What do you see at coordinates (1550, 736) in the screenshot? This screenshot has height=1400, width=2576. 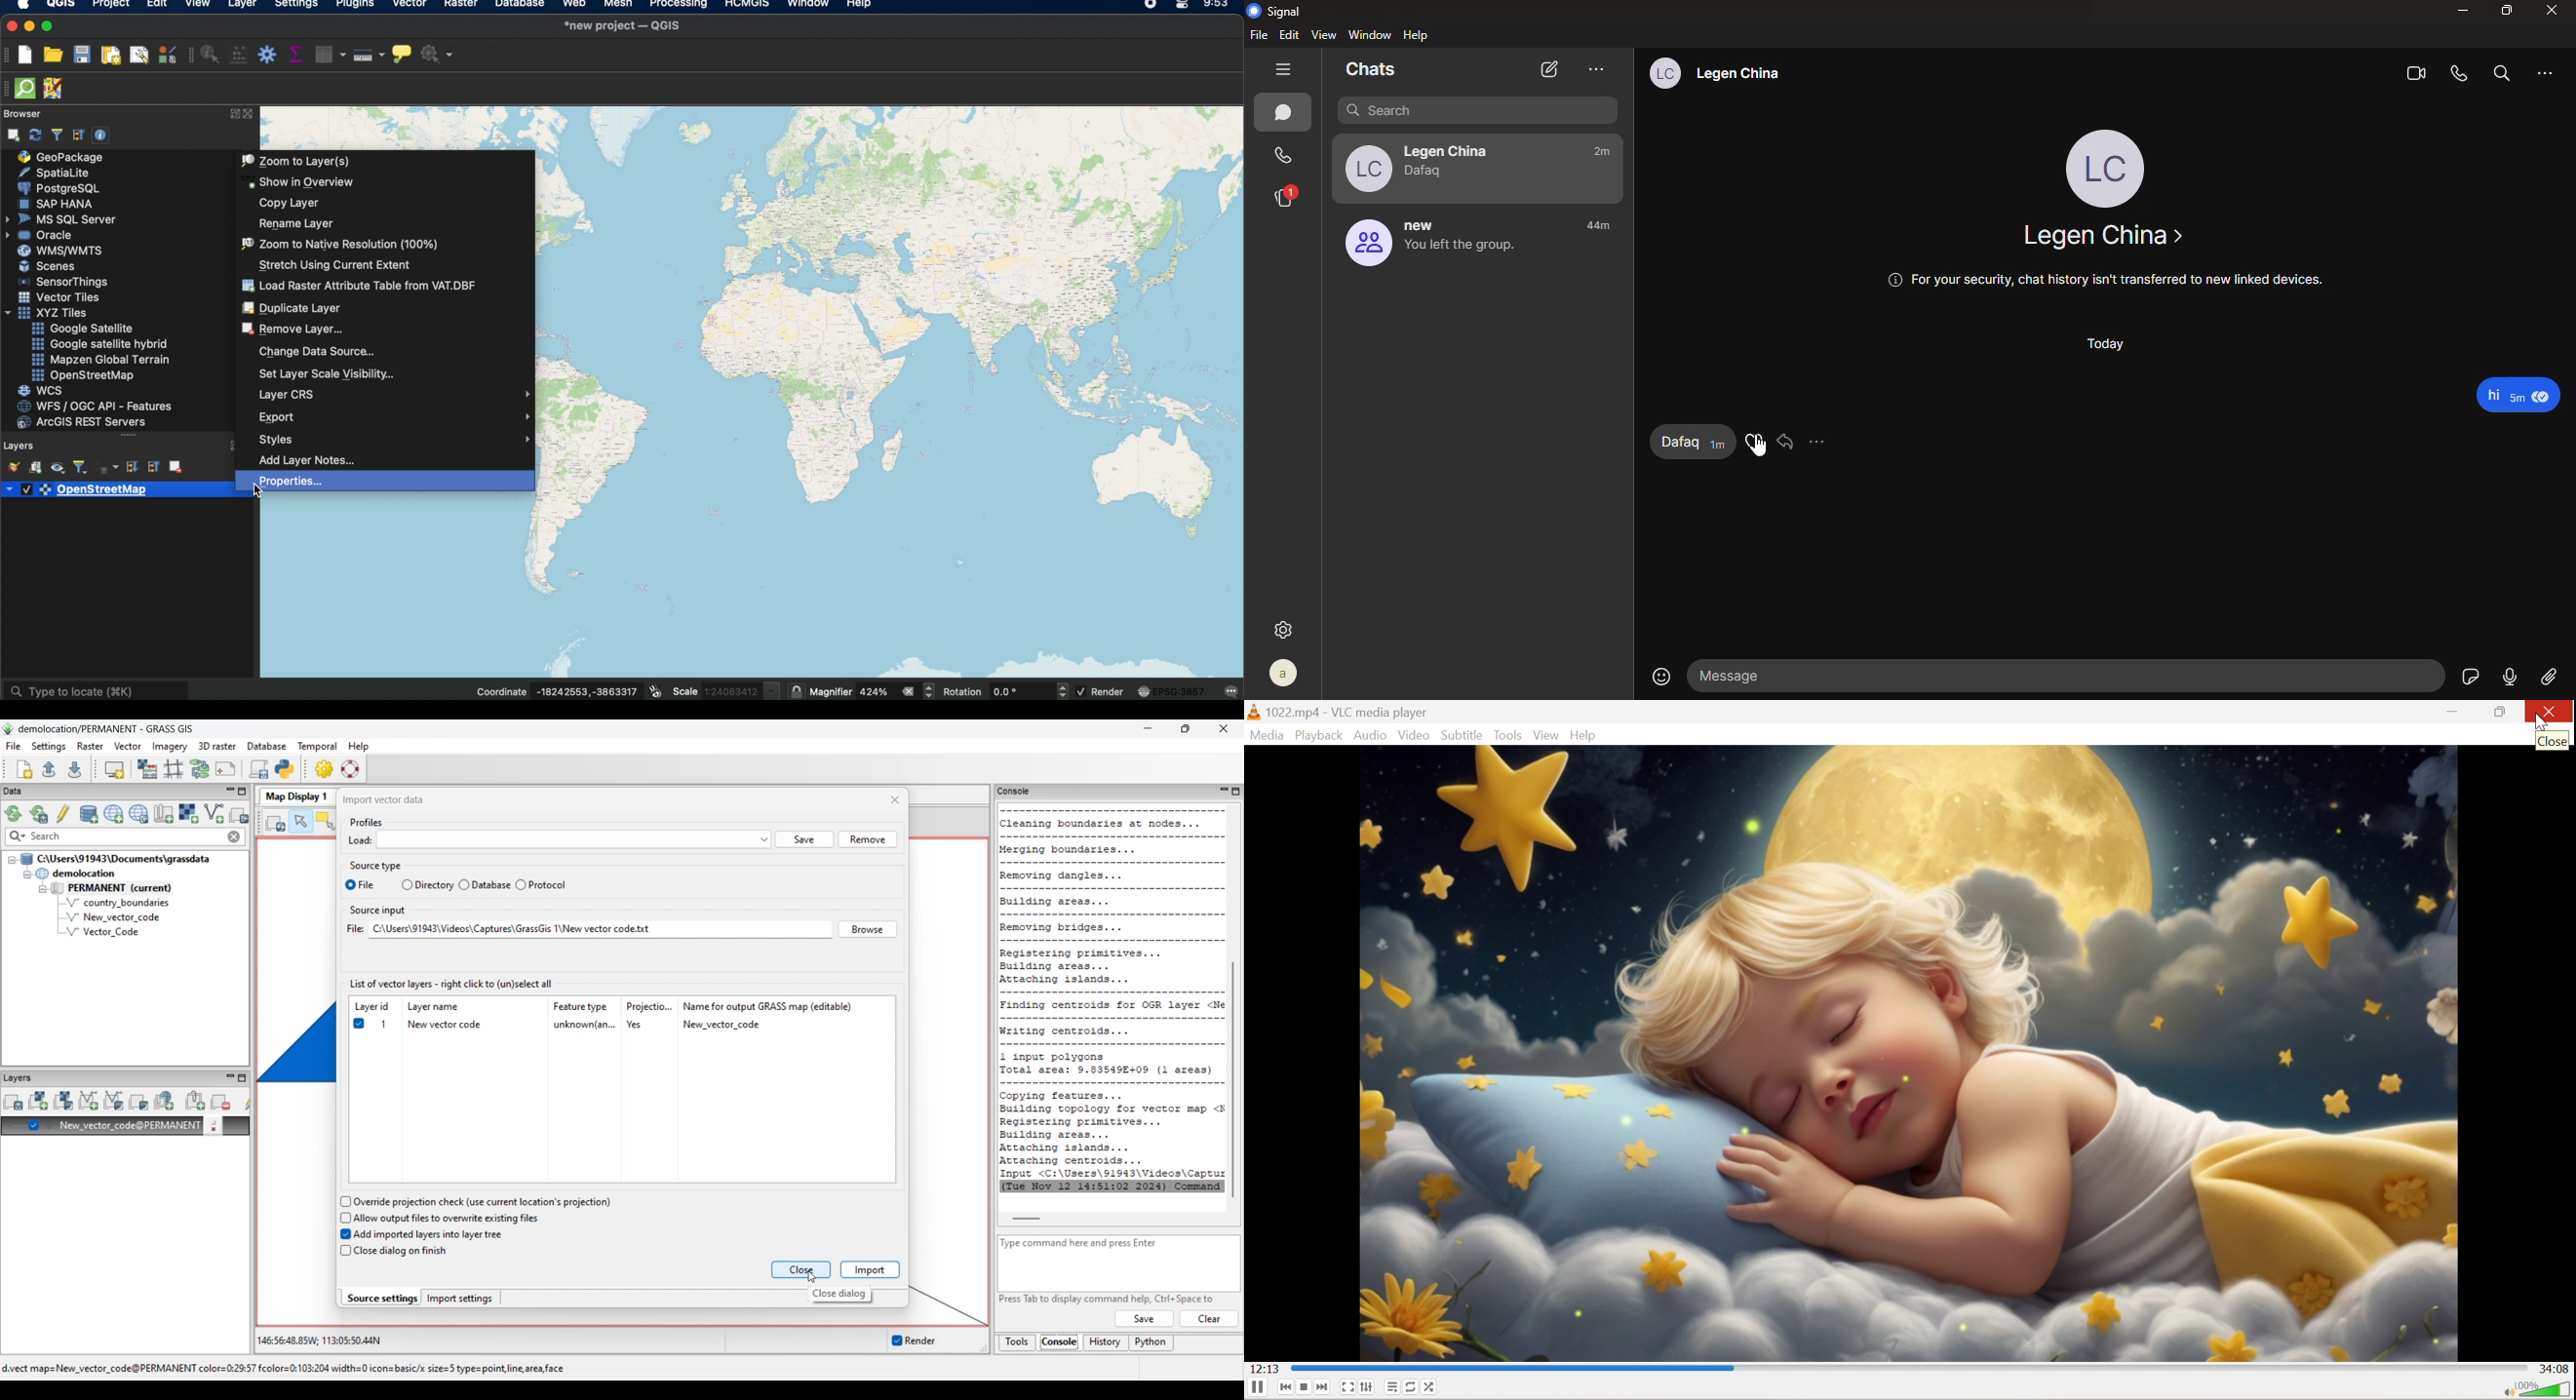 I see `View` at bounding box center [1550, 736].